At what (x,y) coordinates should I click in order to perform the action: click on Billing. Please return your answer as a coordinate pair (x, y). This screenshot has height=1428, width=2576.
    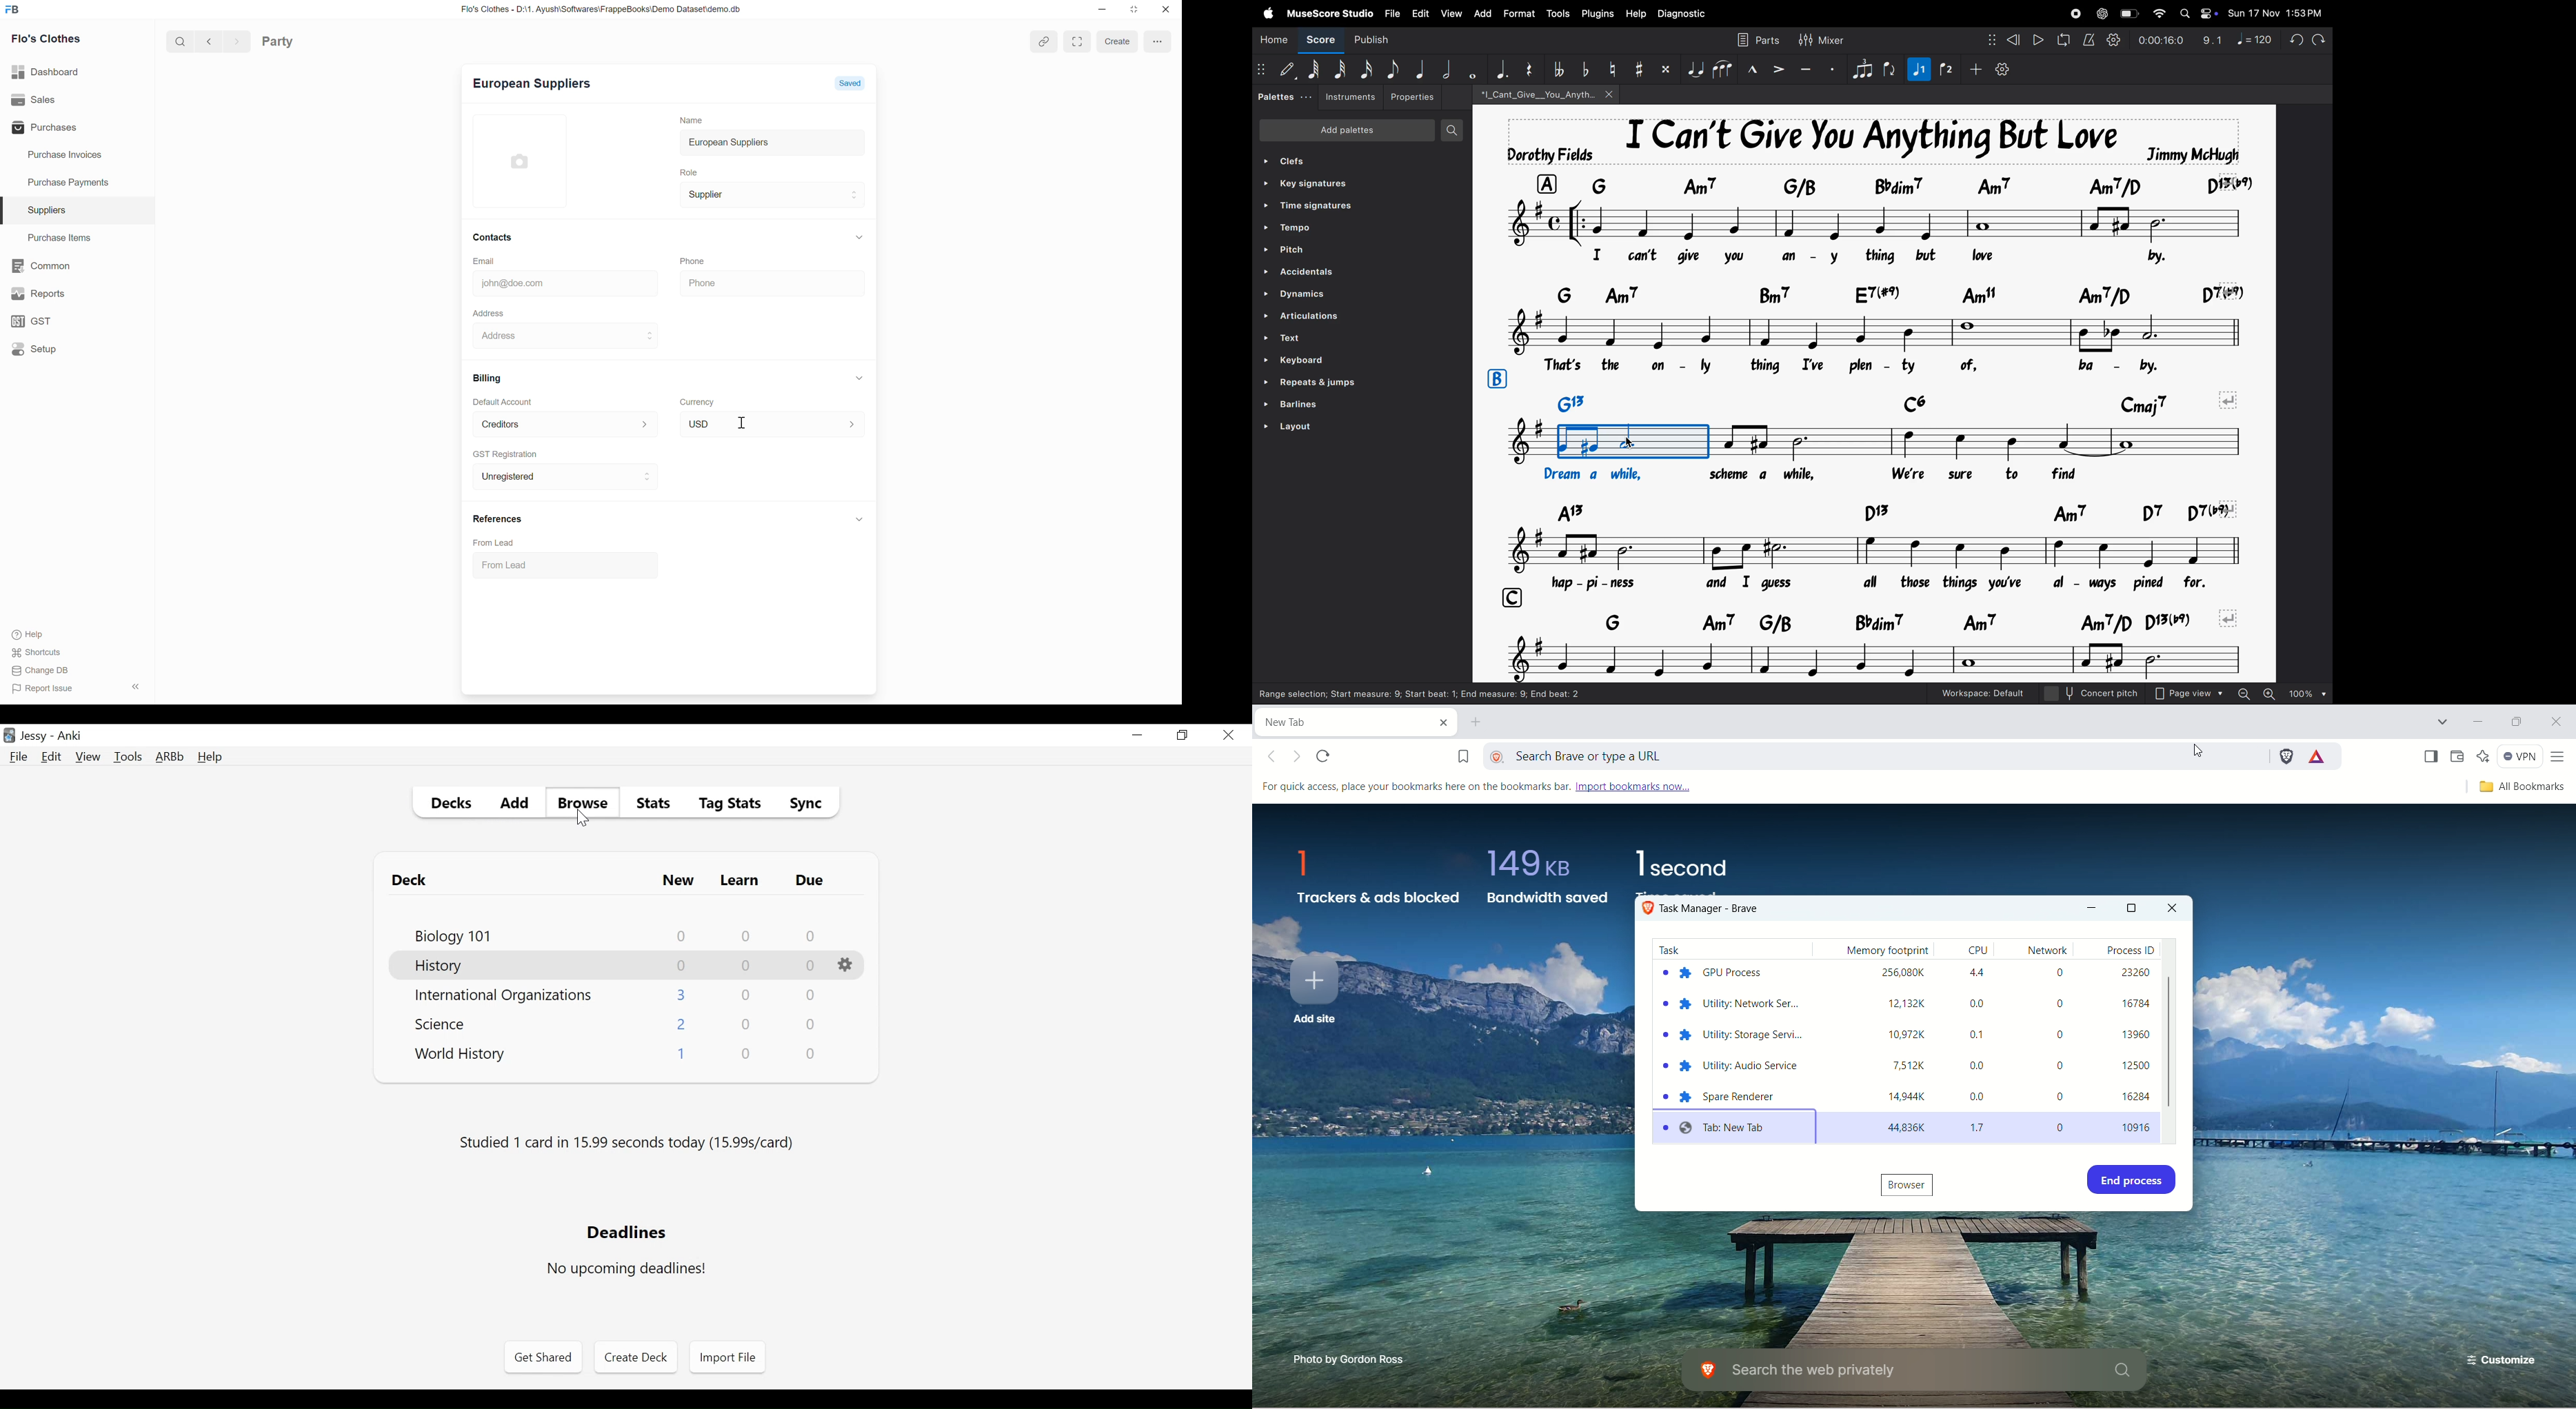
    Looking at the image, I should click on (483, 377).